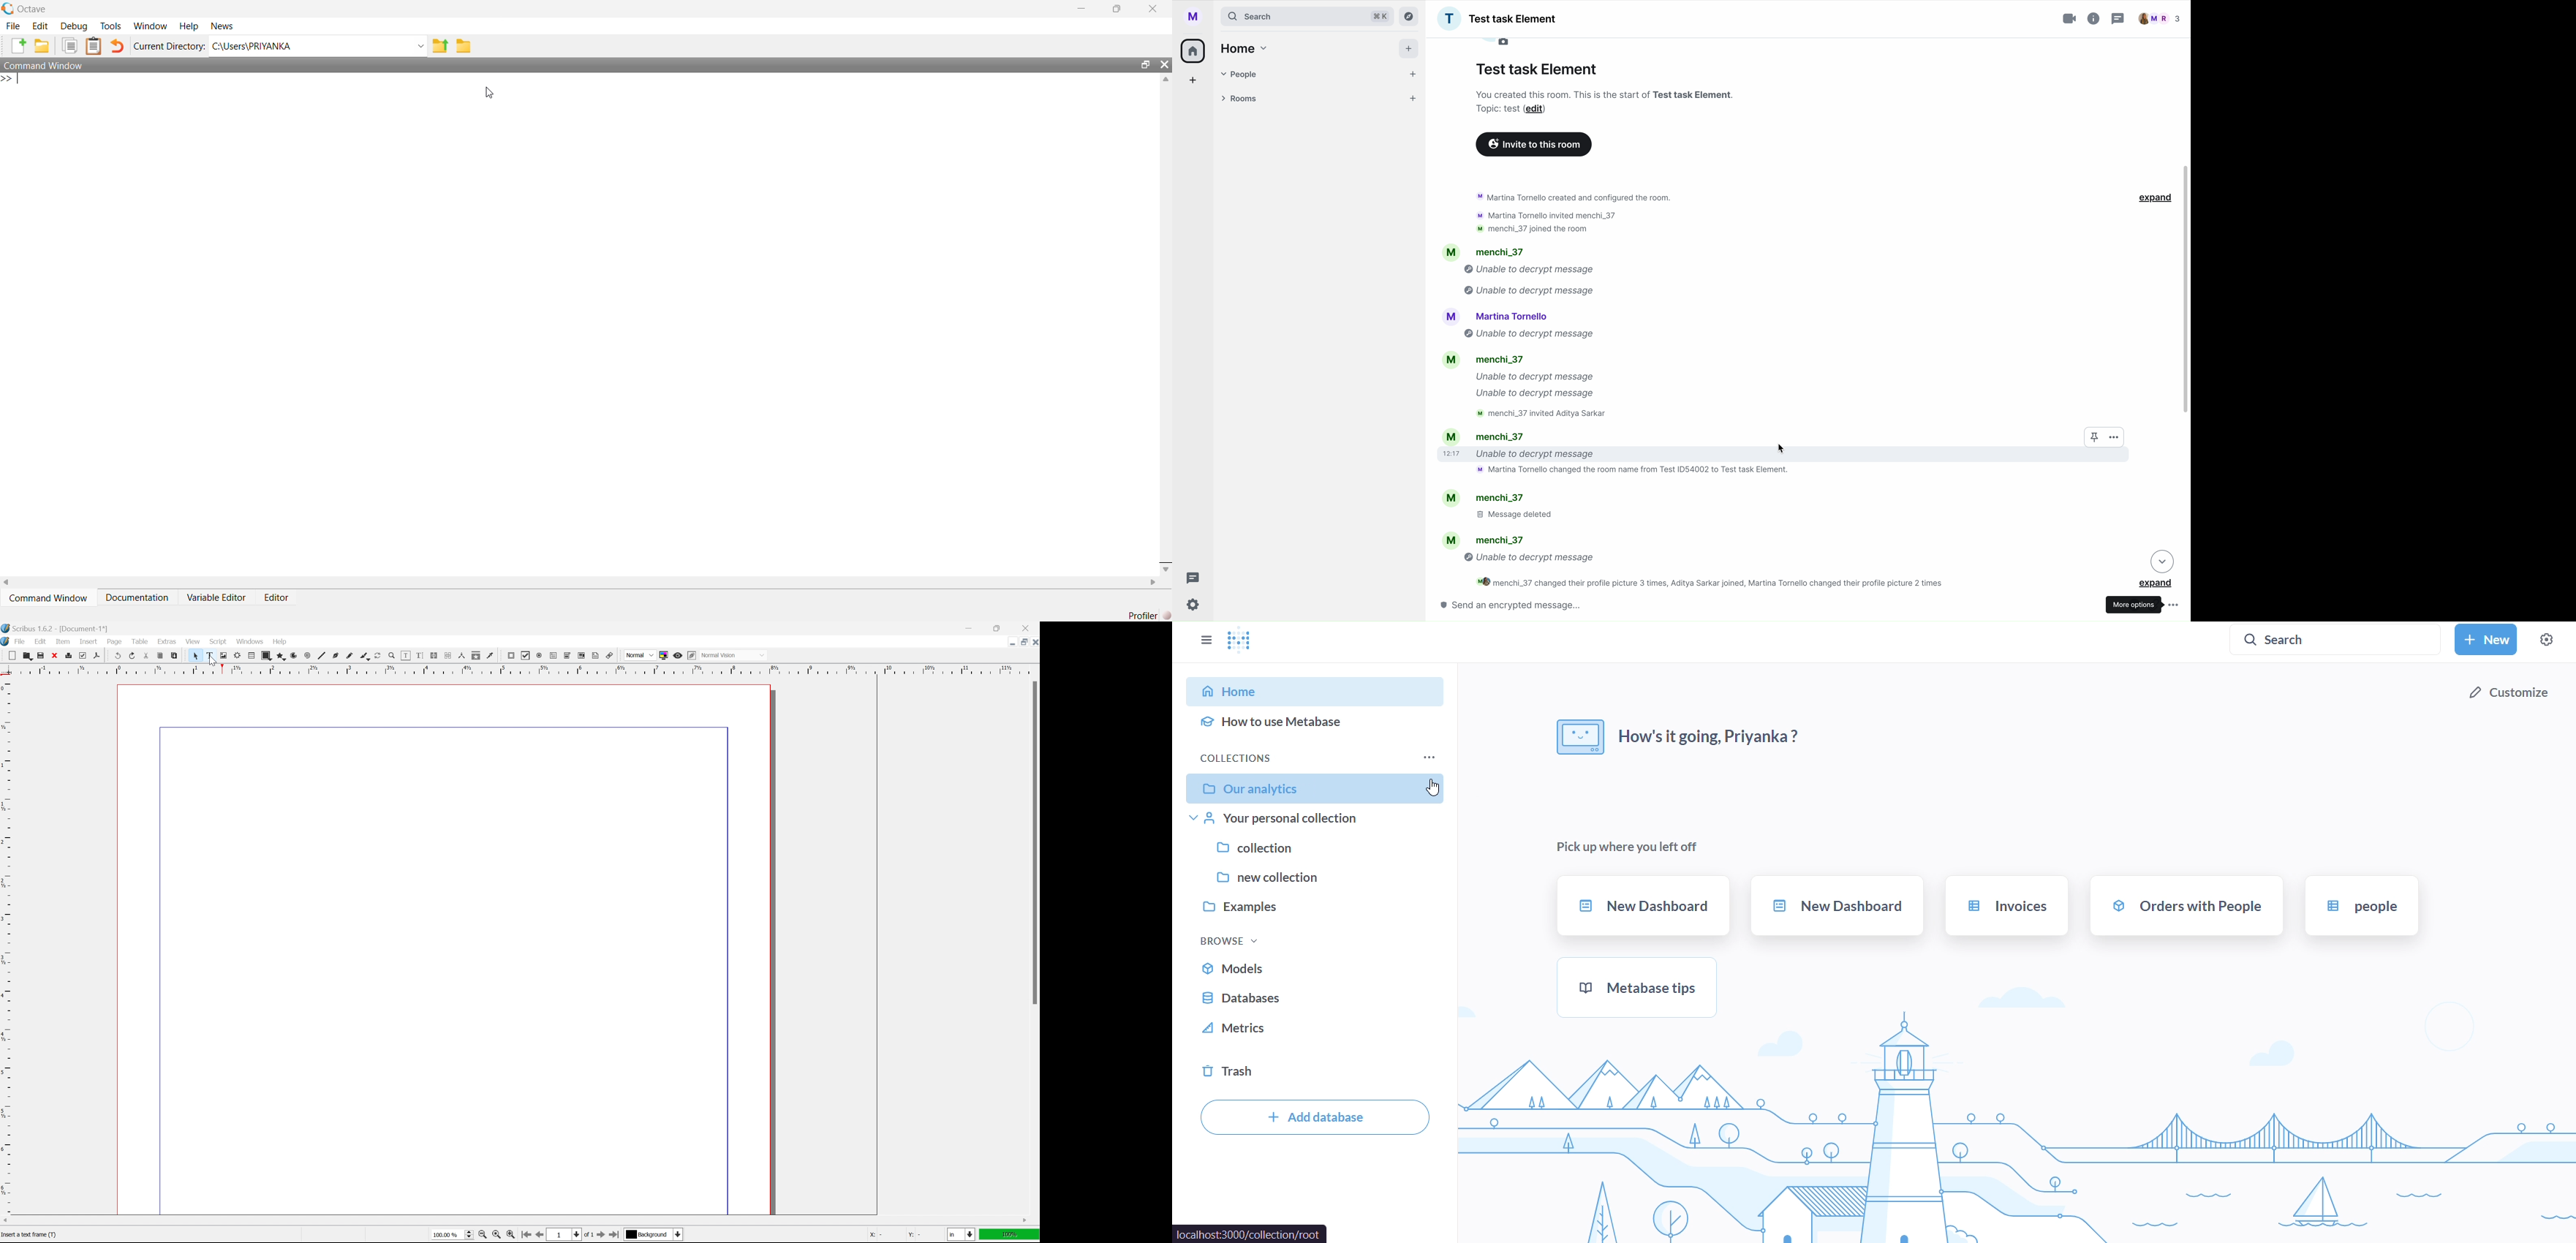 This screenshot has height=1260, width=2576. Describe the element at coordinates (365, 657) in the screenshot. I see `bezier curve` at that location.